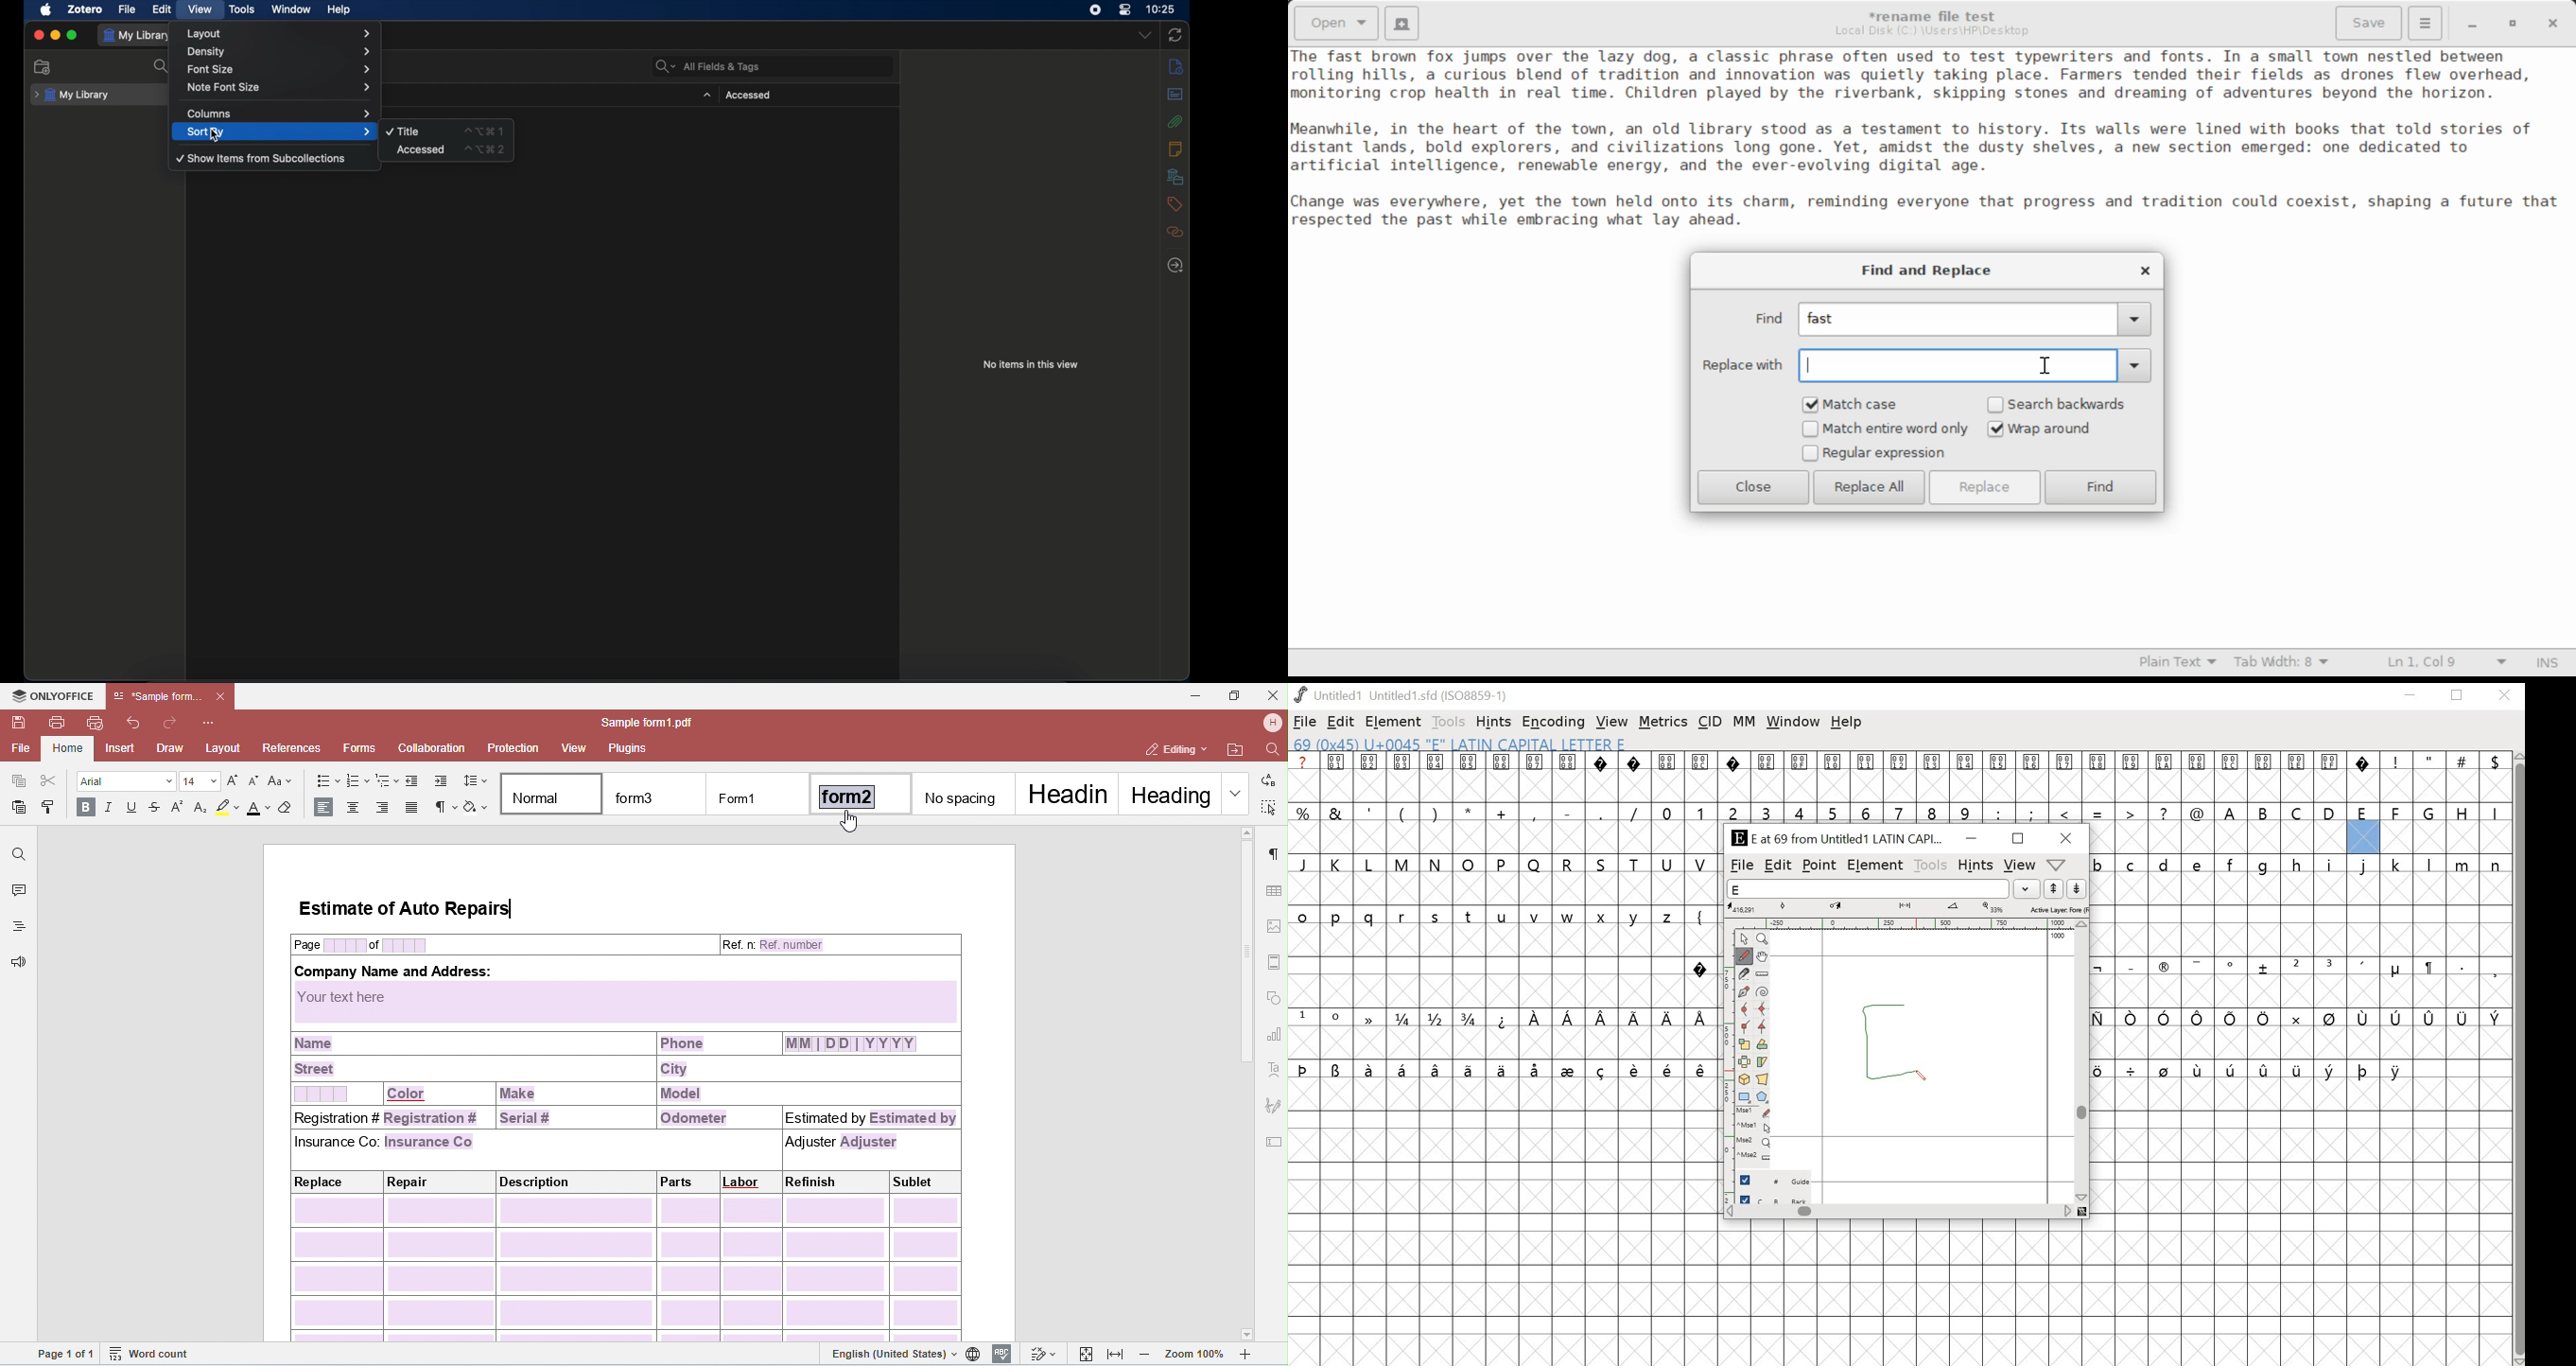  What do you see at coordinates (1907, 908) in the screenshot?
I see `measurements` at bounding box center [1907, 908].